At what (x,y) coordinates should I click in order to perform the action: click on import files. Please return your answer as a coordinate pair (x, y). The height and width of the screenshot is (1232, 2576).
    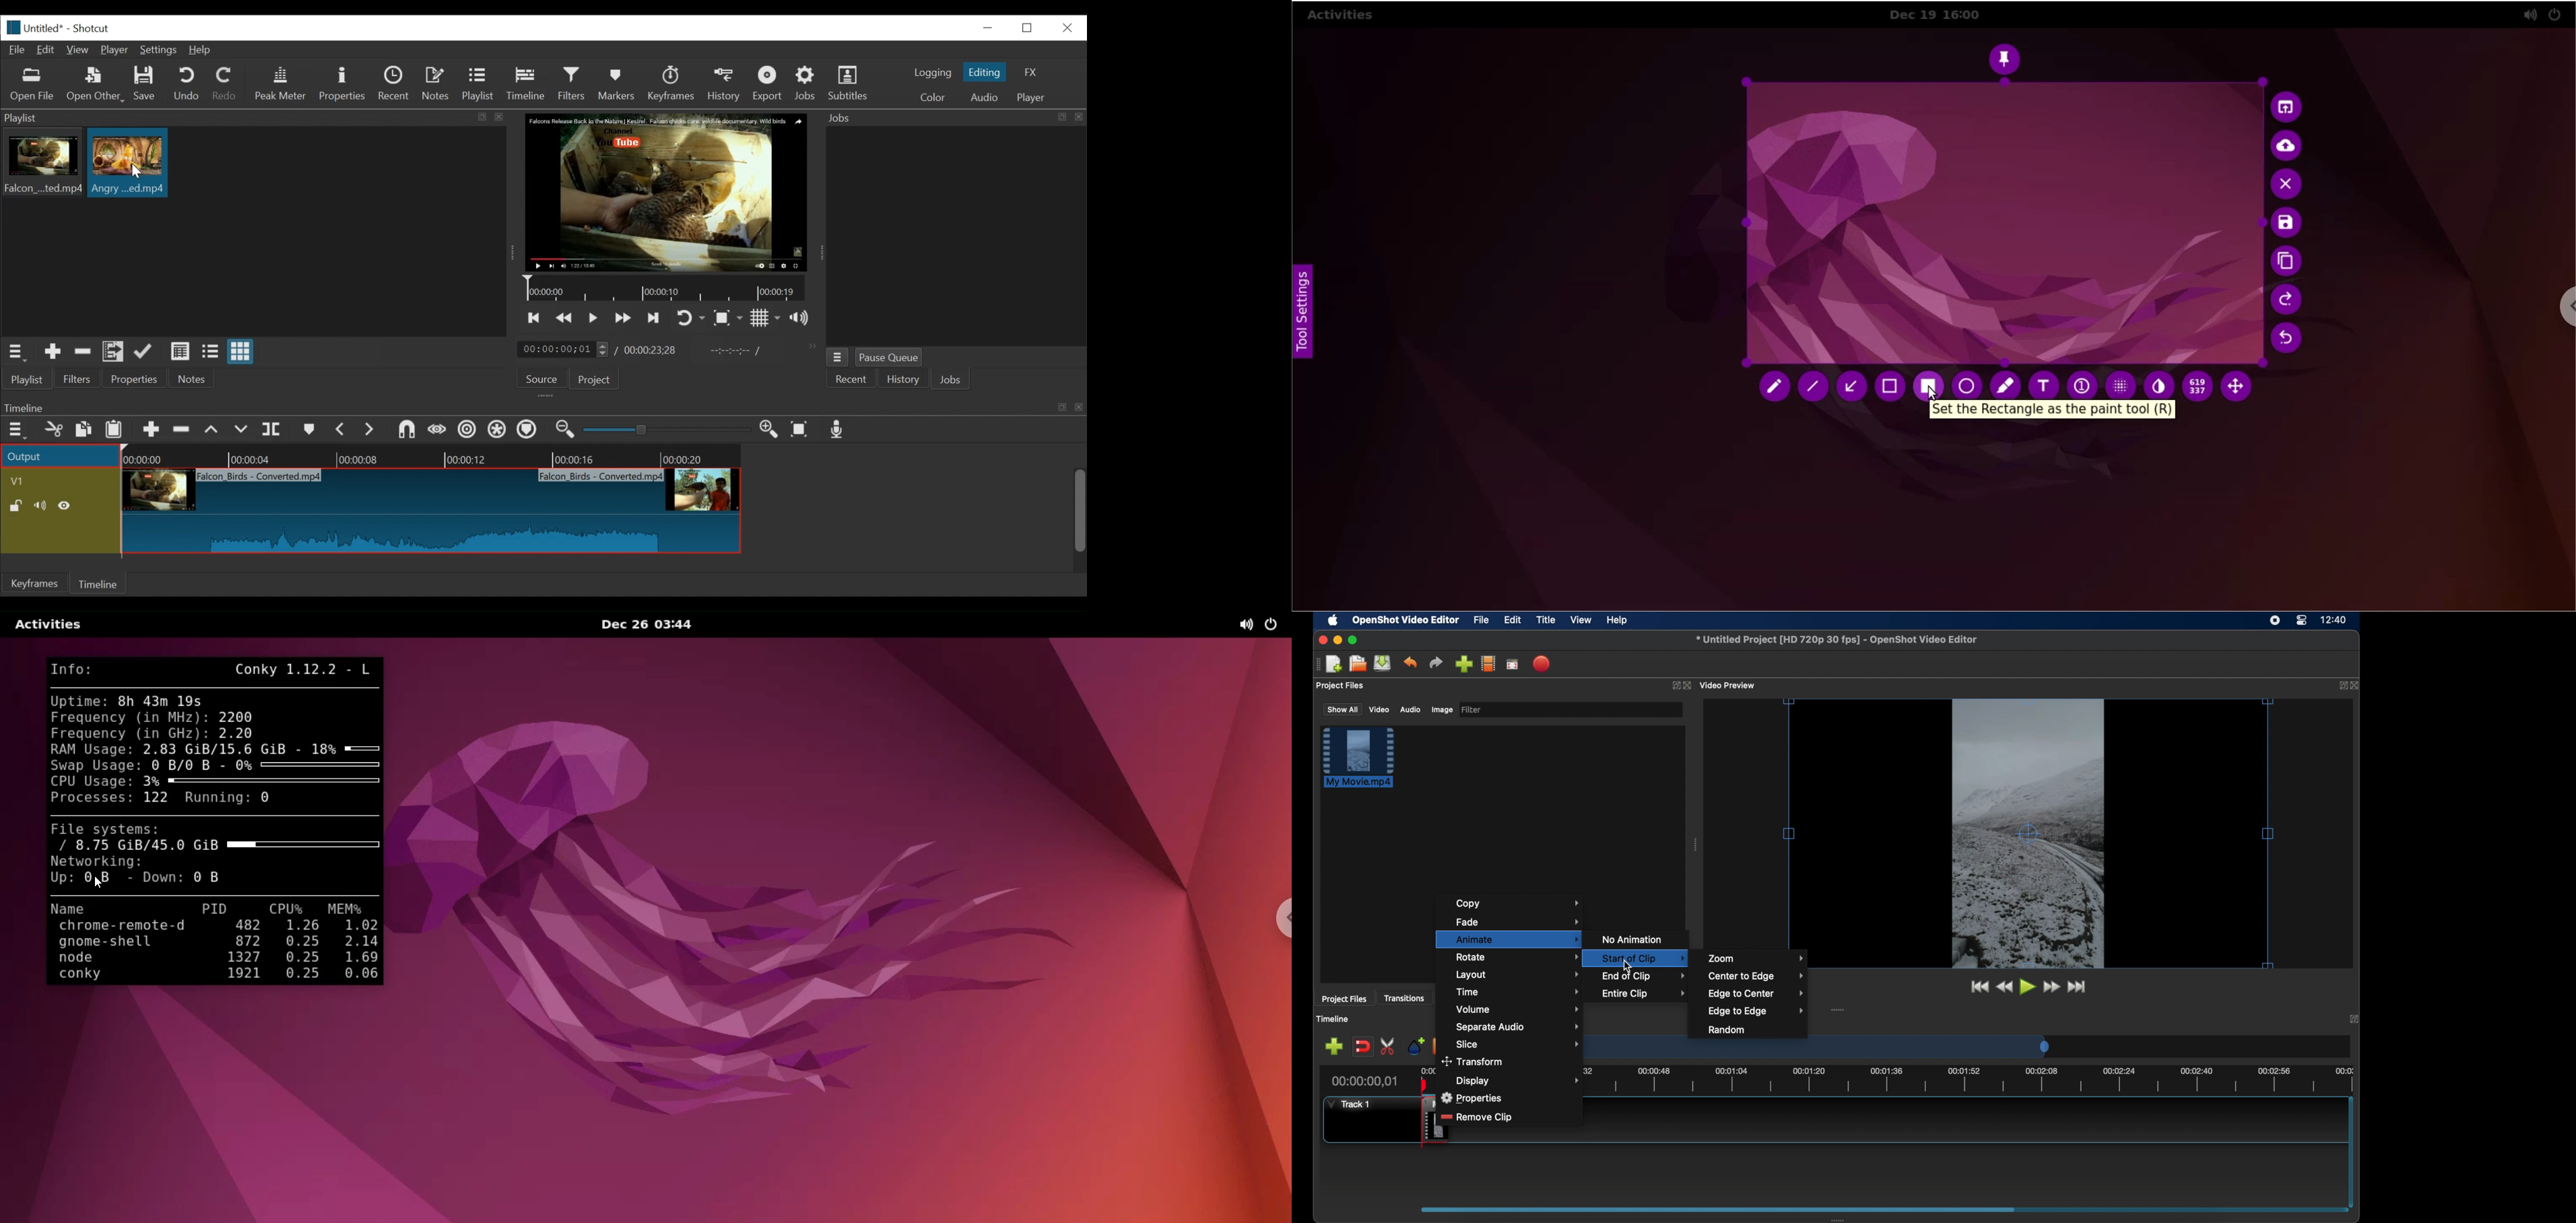
    Looking at the image, I should click on (1464, 664).